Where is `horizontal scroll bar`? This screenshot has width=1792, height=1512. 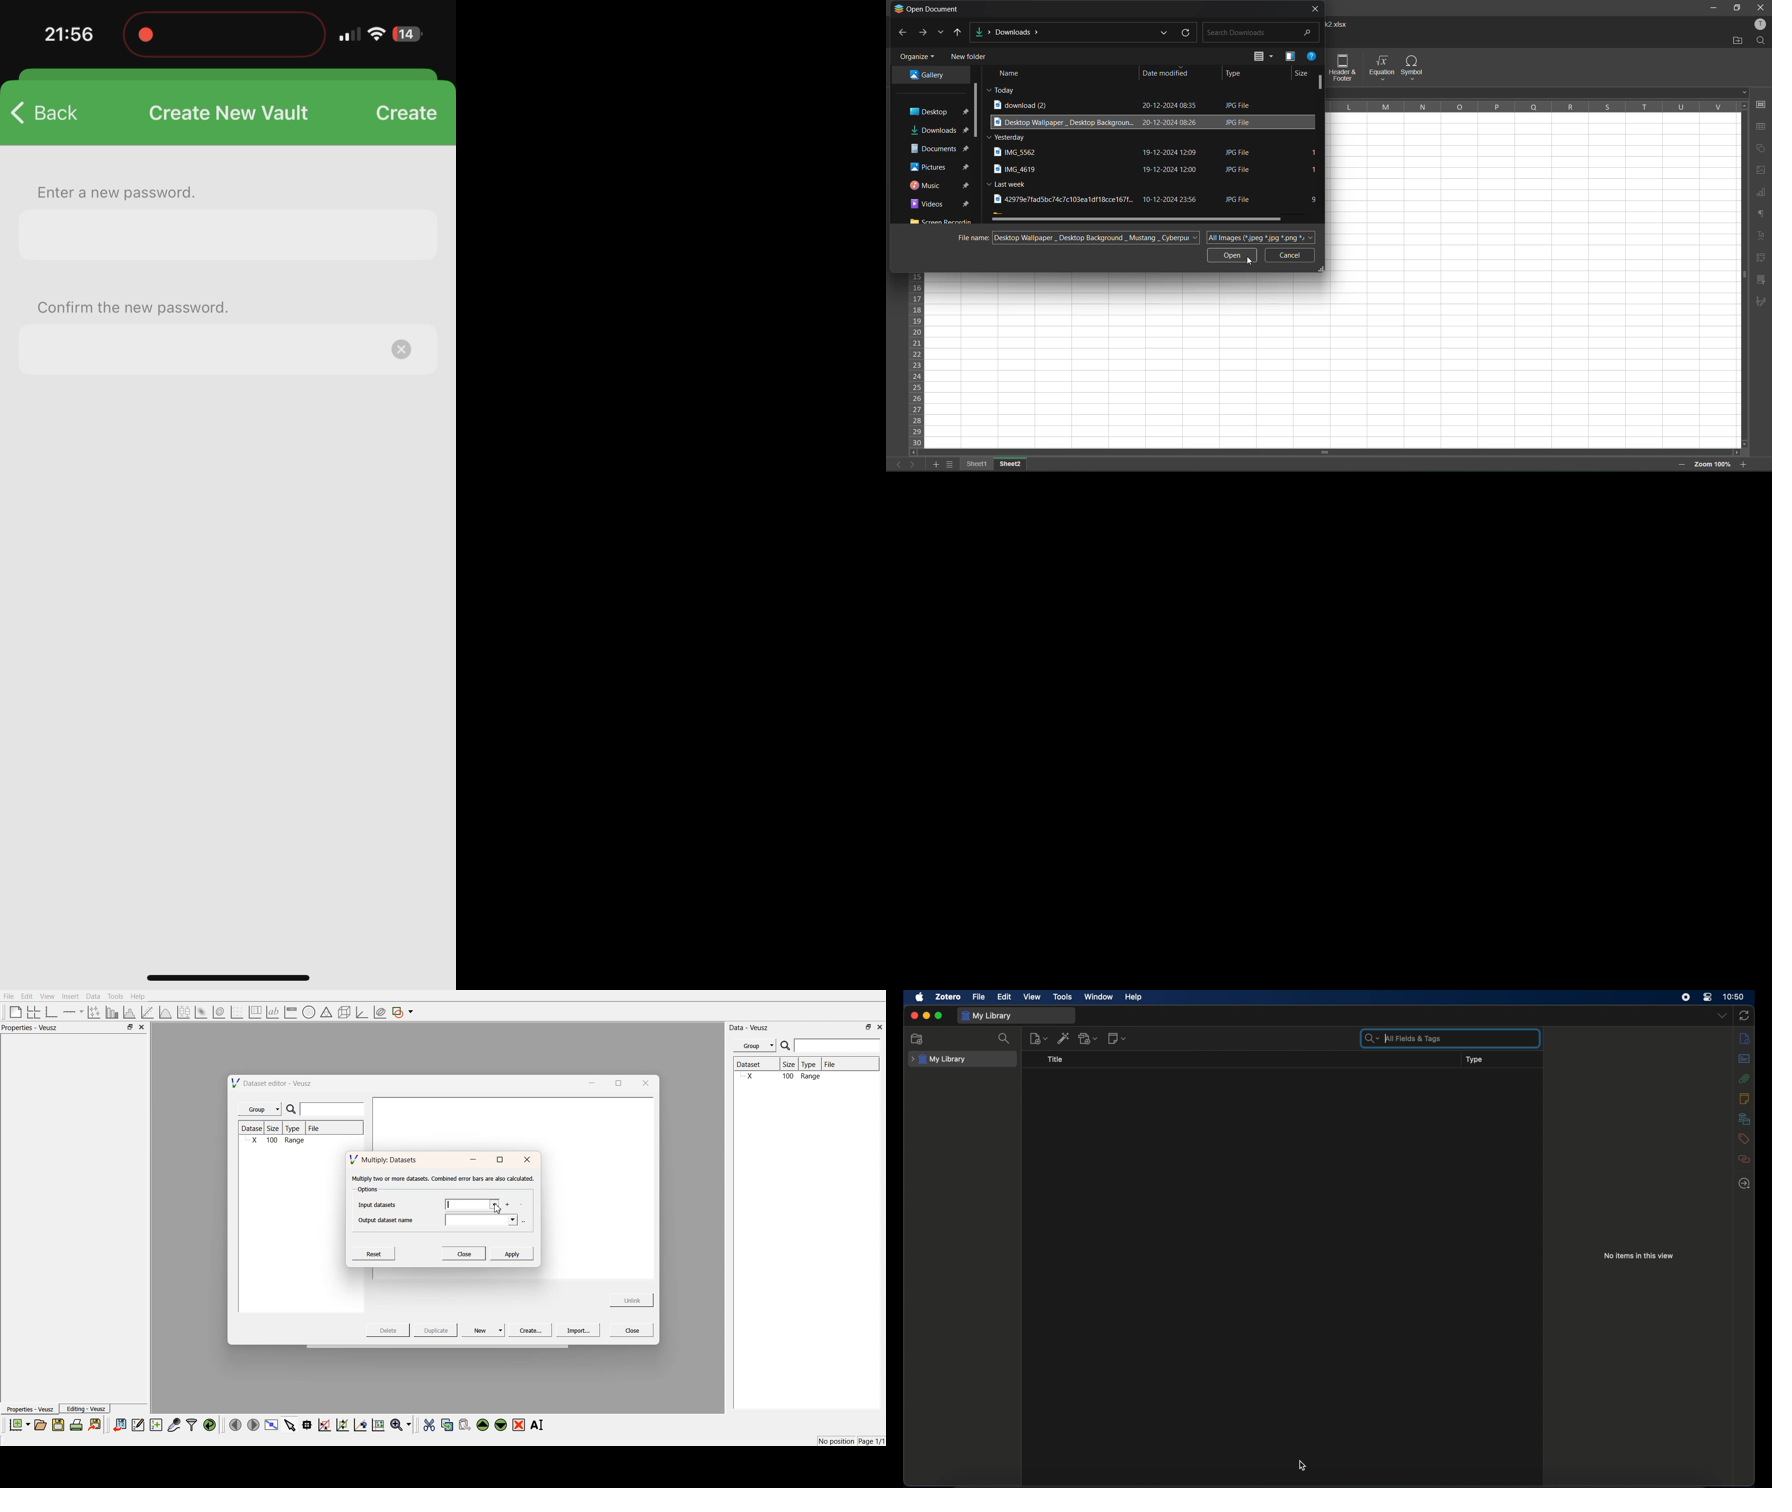
horizontal scroll bar is located at coordinates (1142, 219).